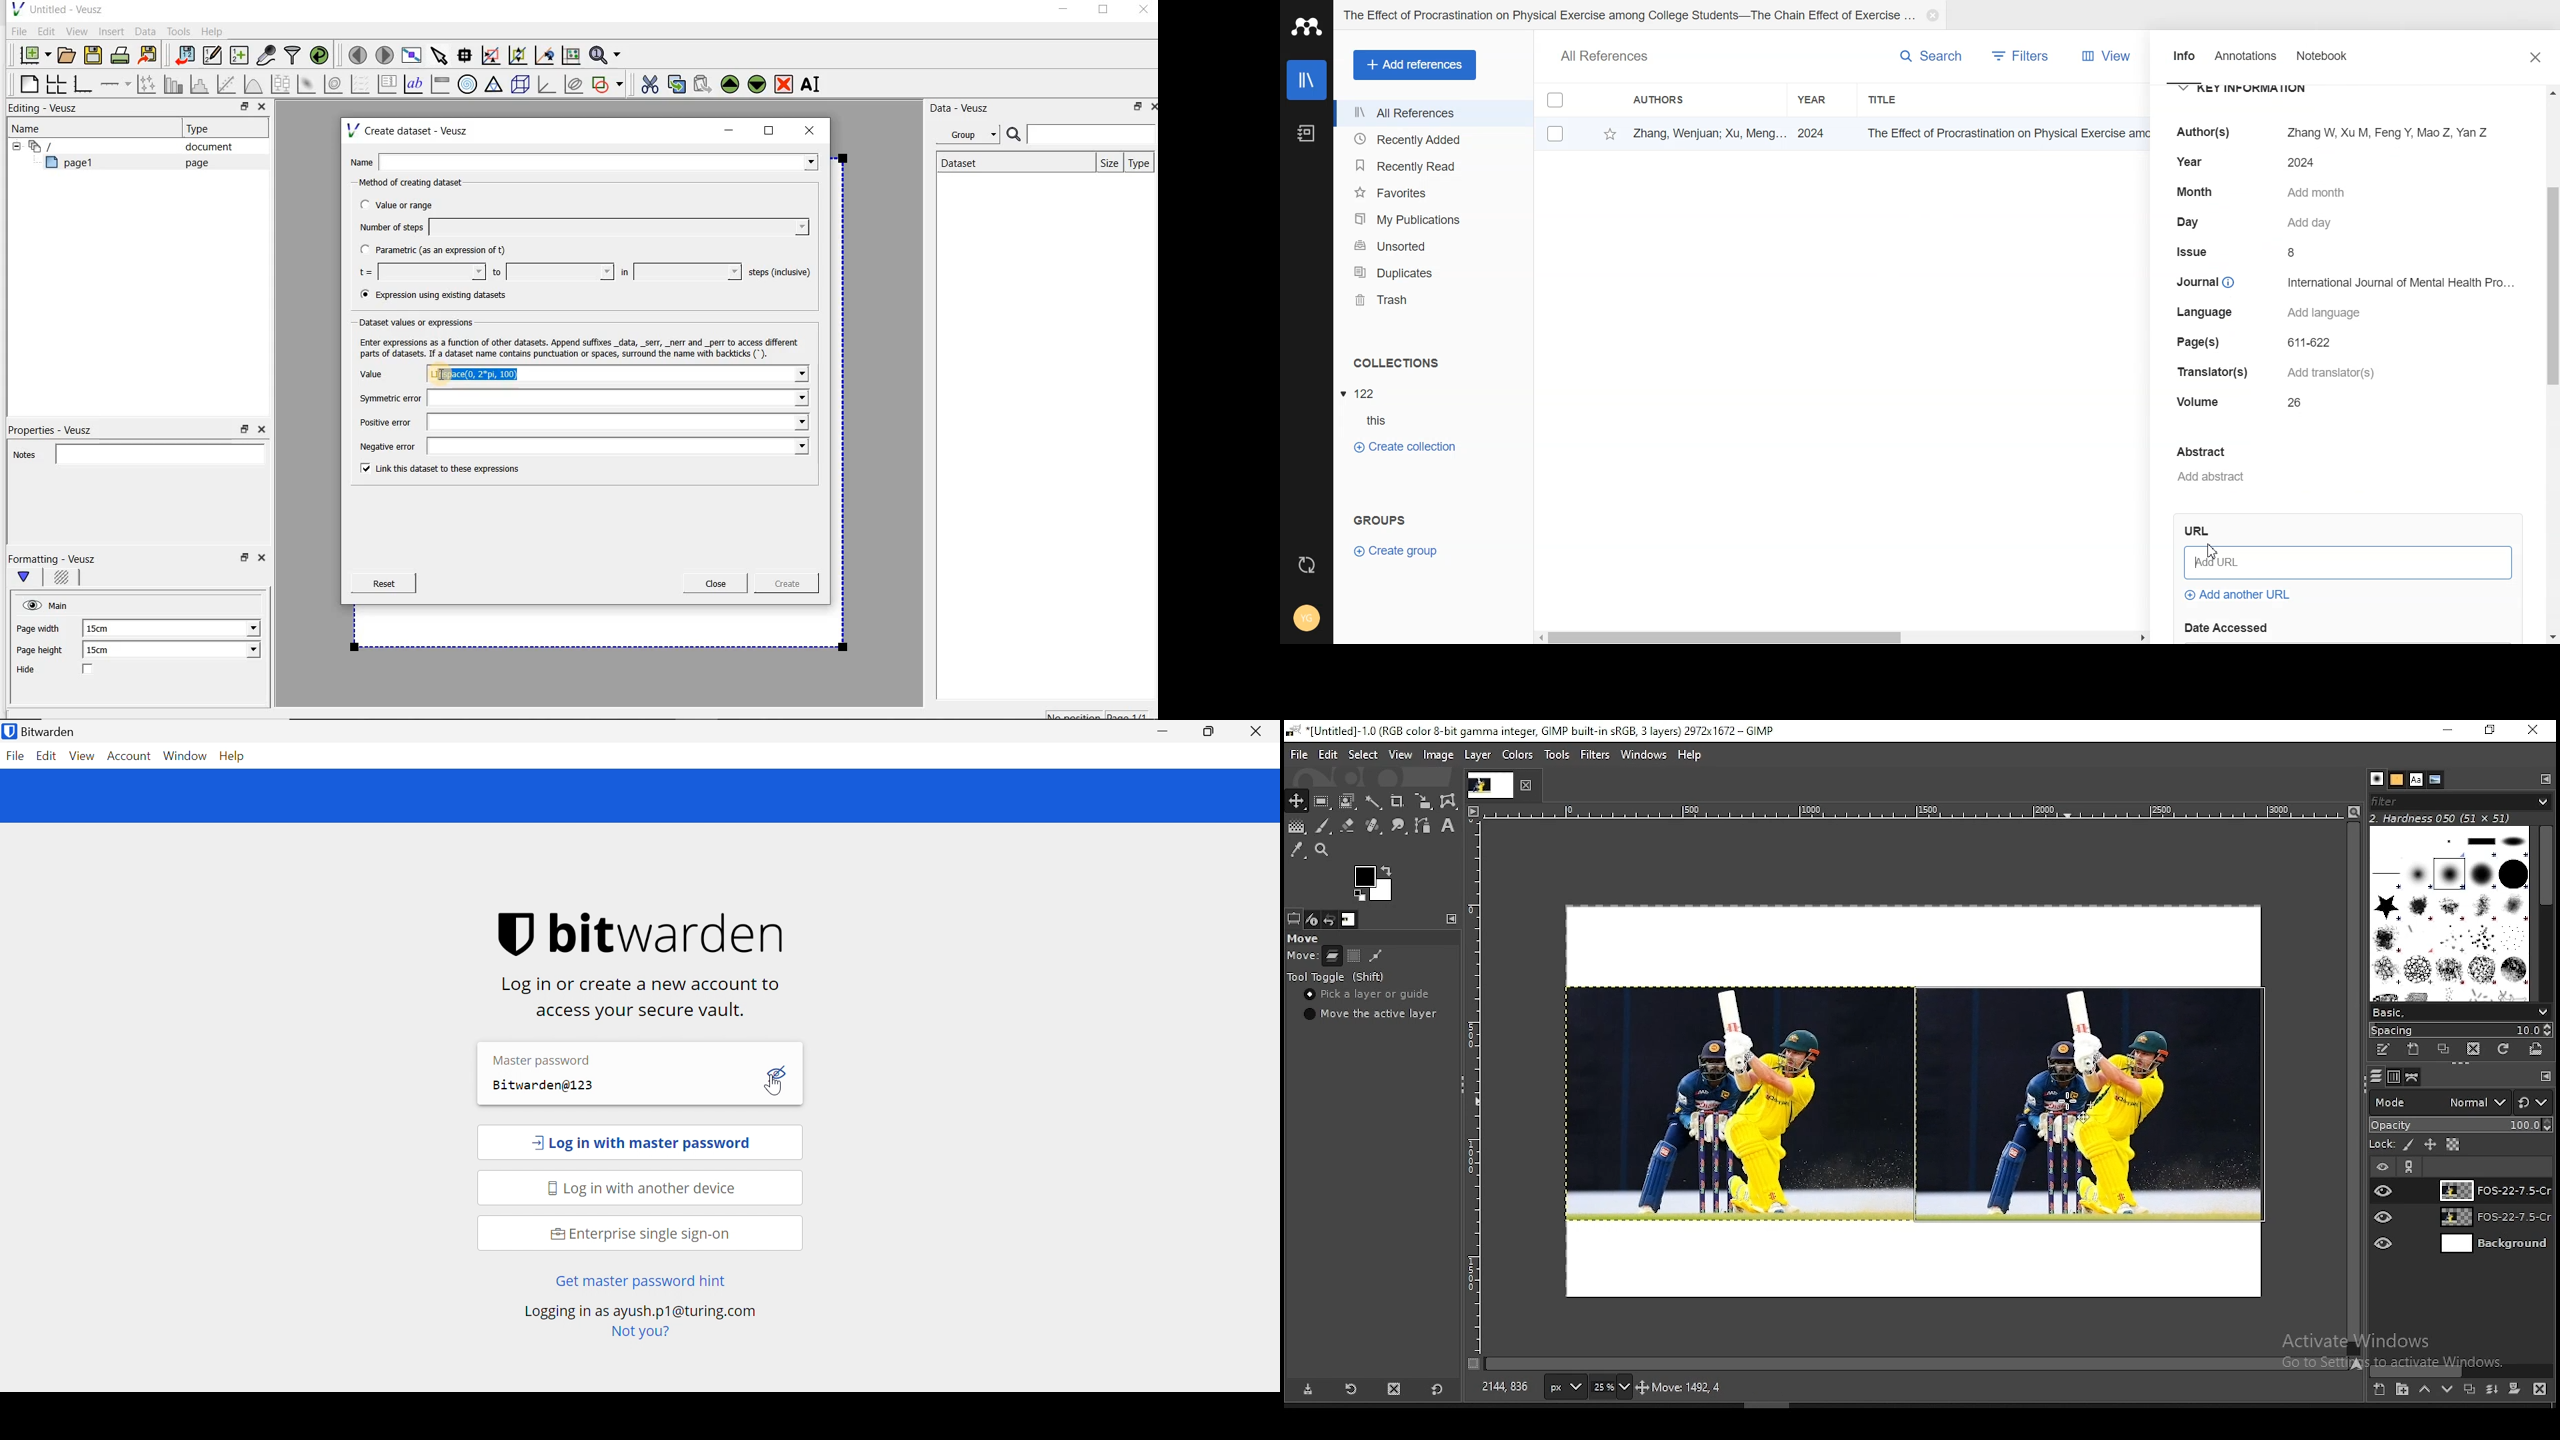  Describe the element at coordinates (61, 604) in the screenshot. I see `Main` at that location.